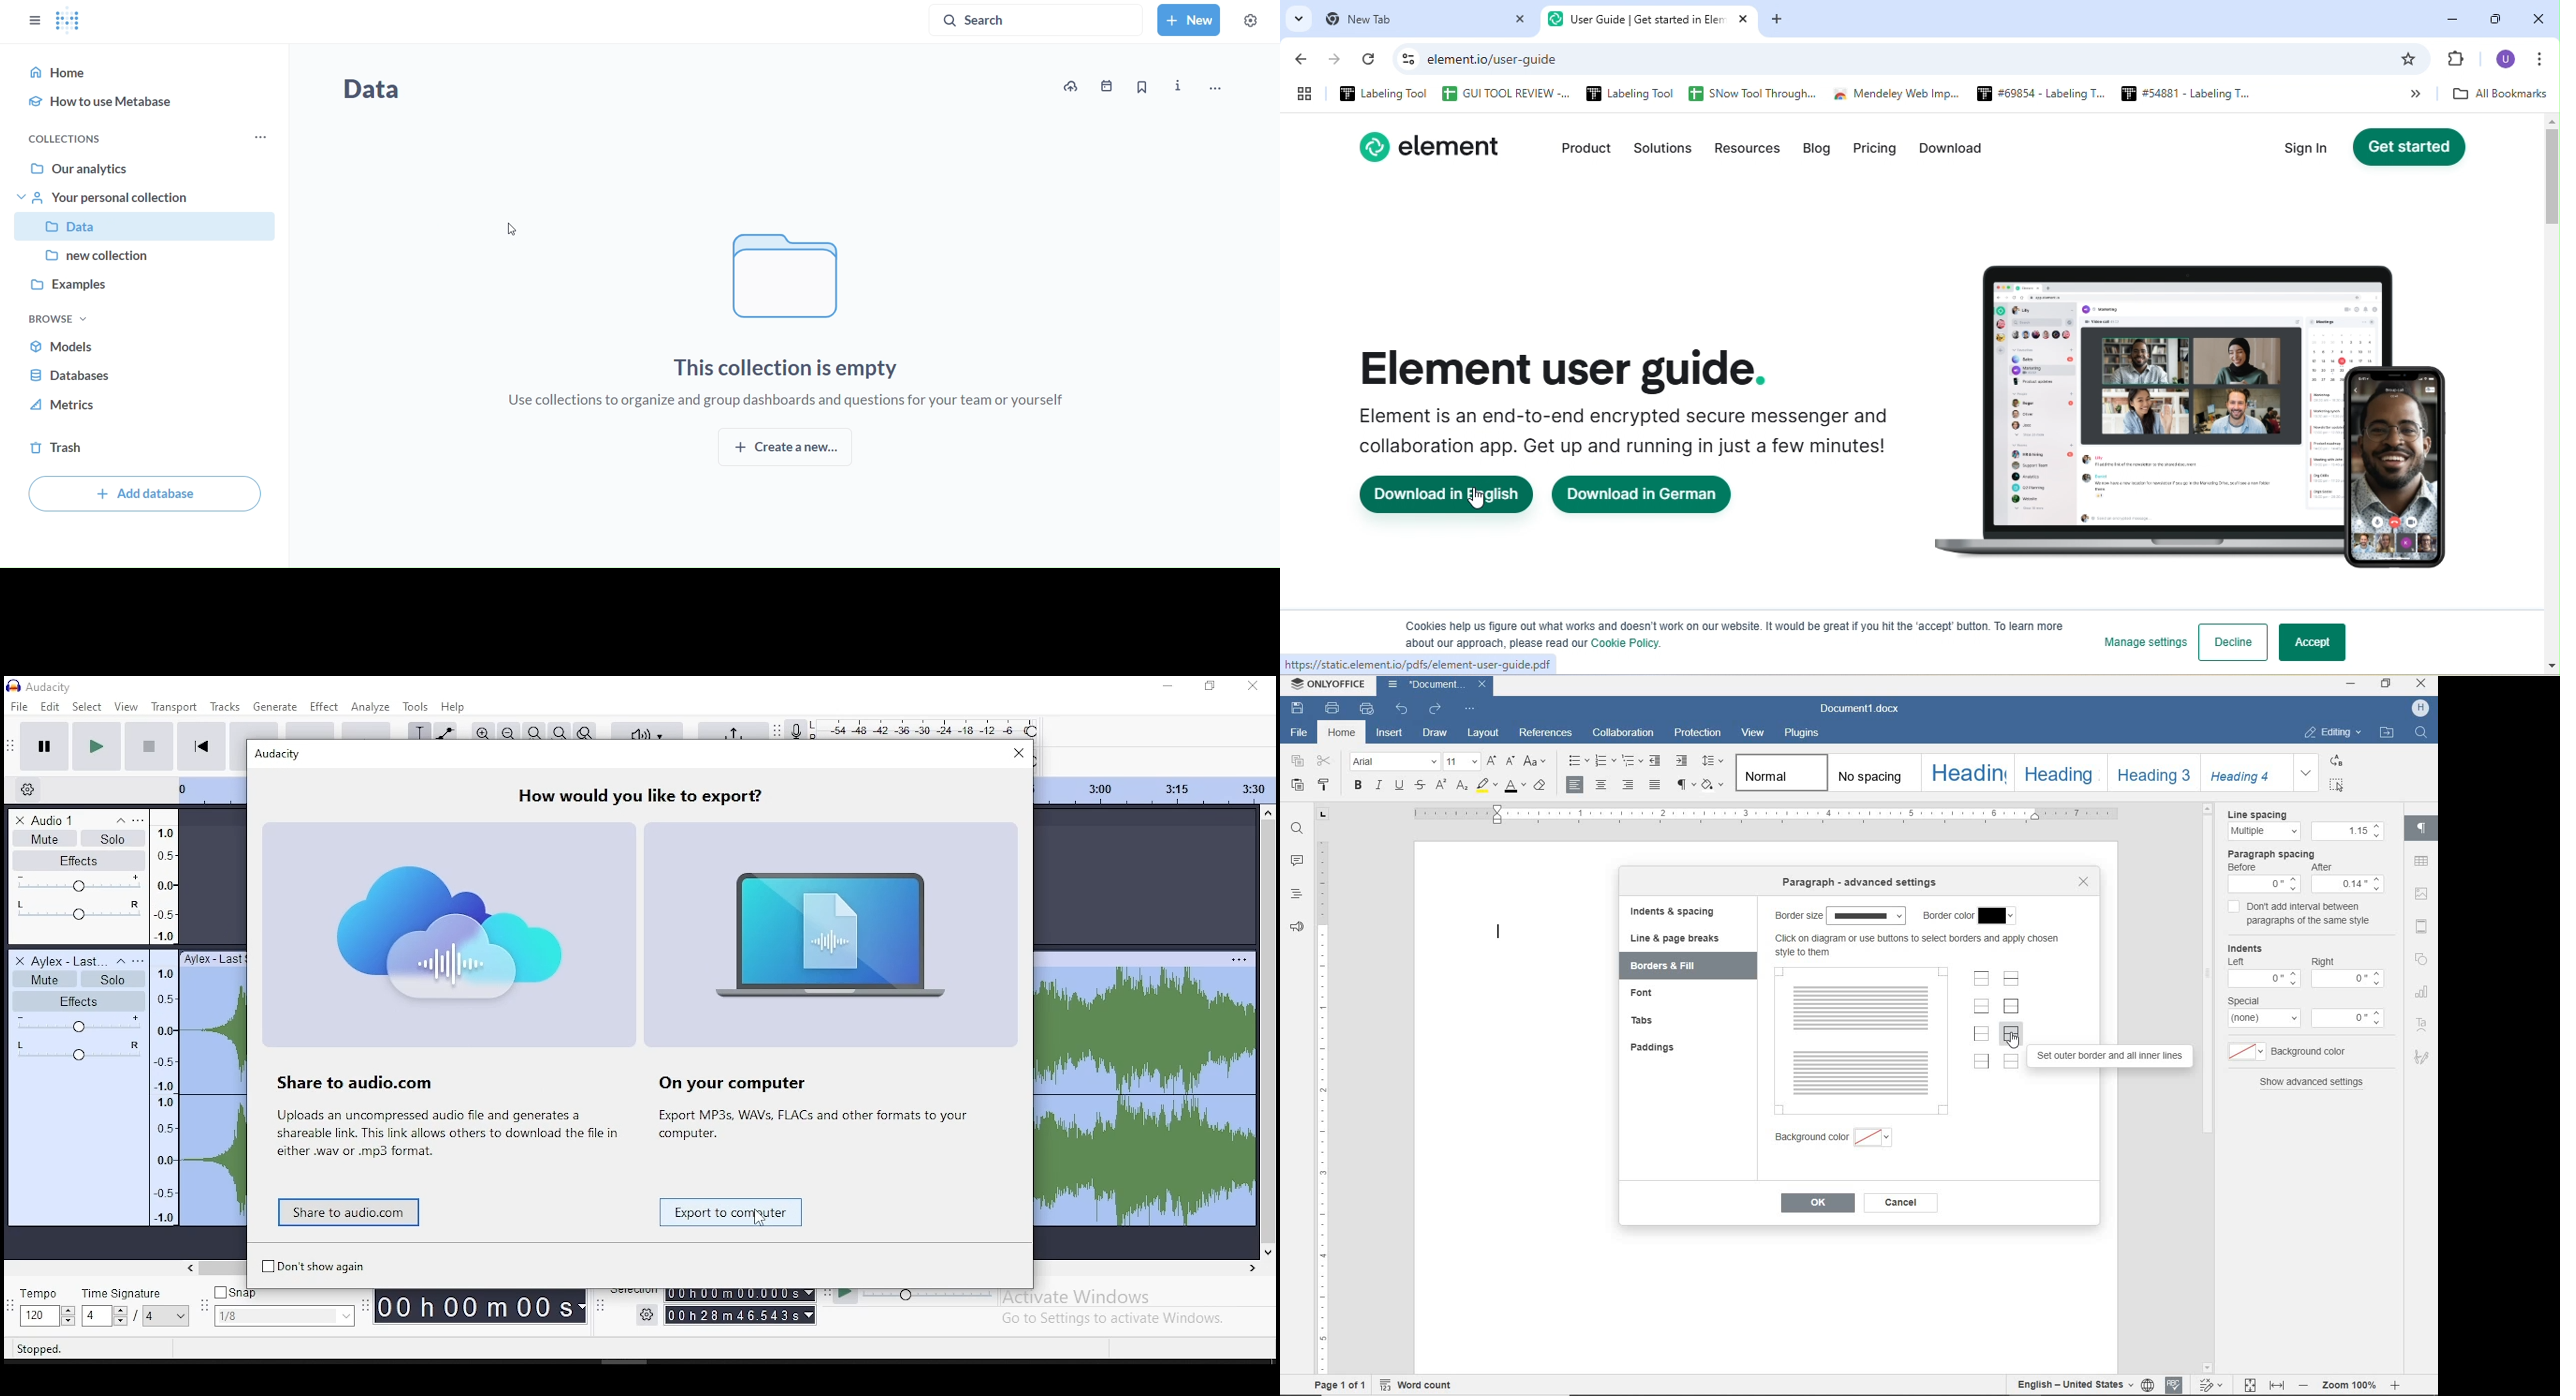 This screenshot has width=2576, height=1400. I want to click on Pointer, so click(2017, 1047).